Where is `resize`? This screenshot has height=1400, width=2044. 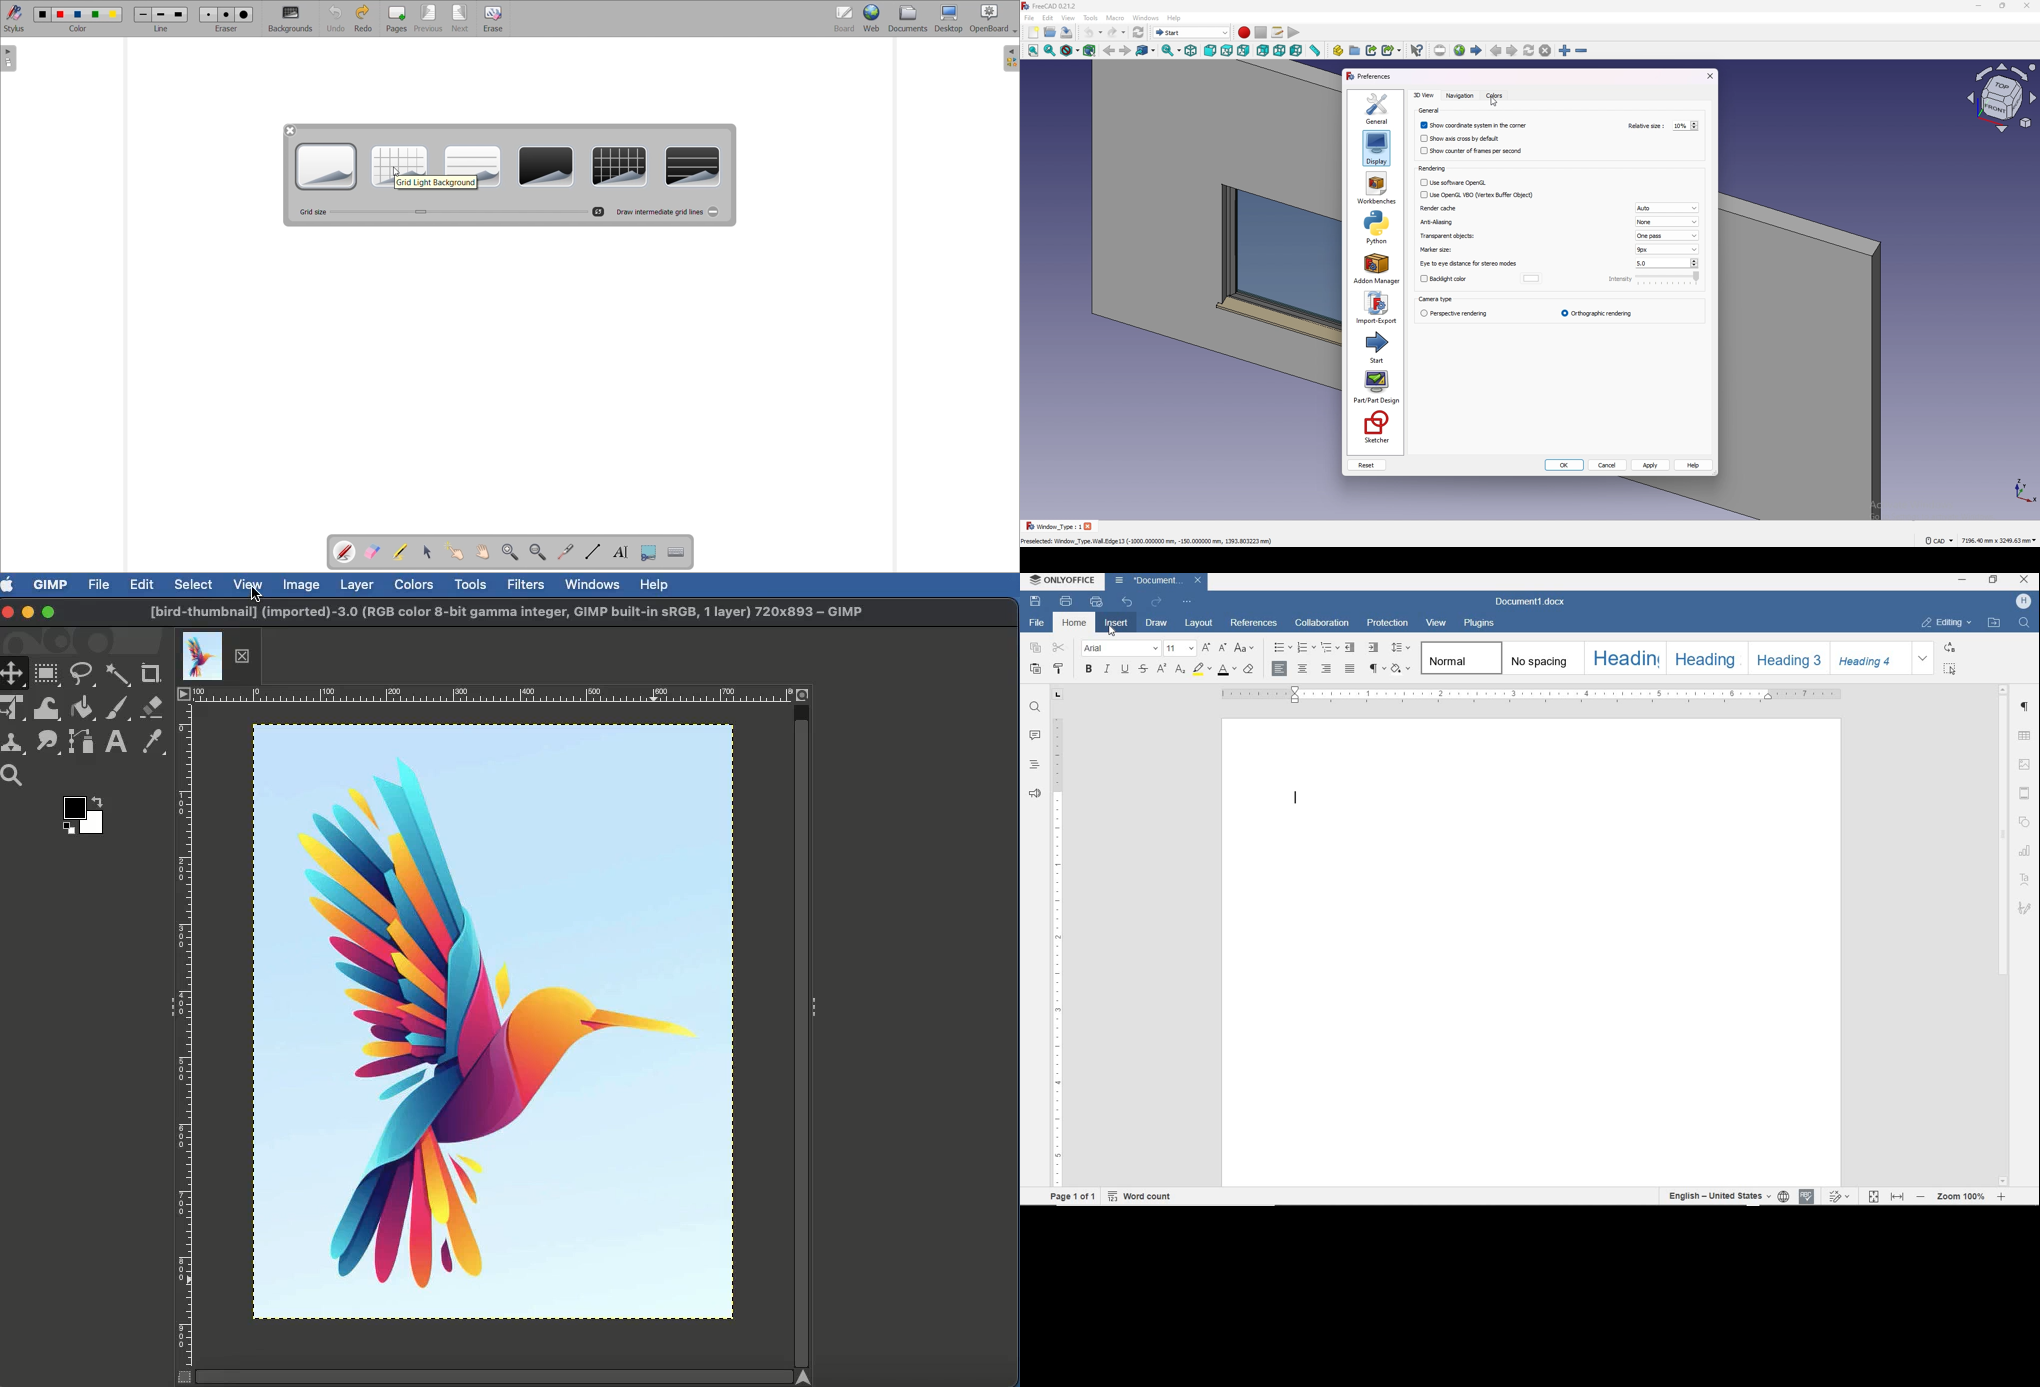 resize is located at coordinates (2003, 6).